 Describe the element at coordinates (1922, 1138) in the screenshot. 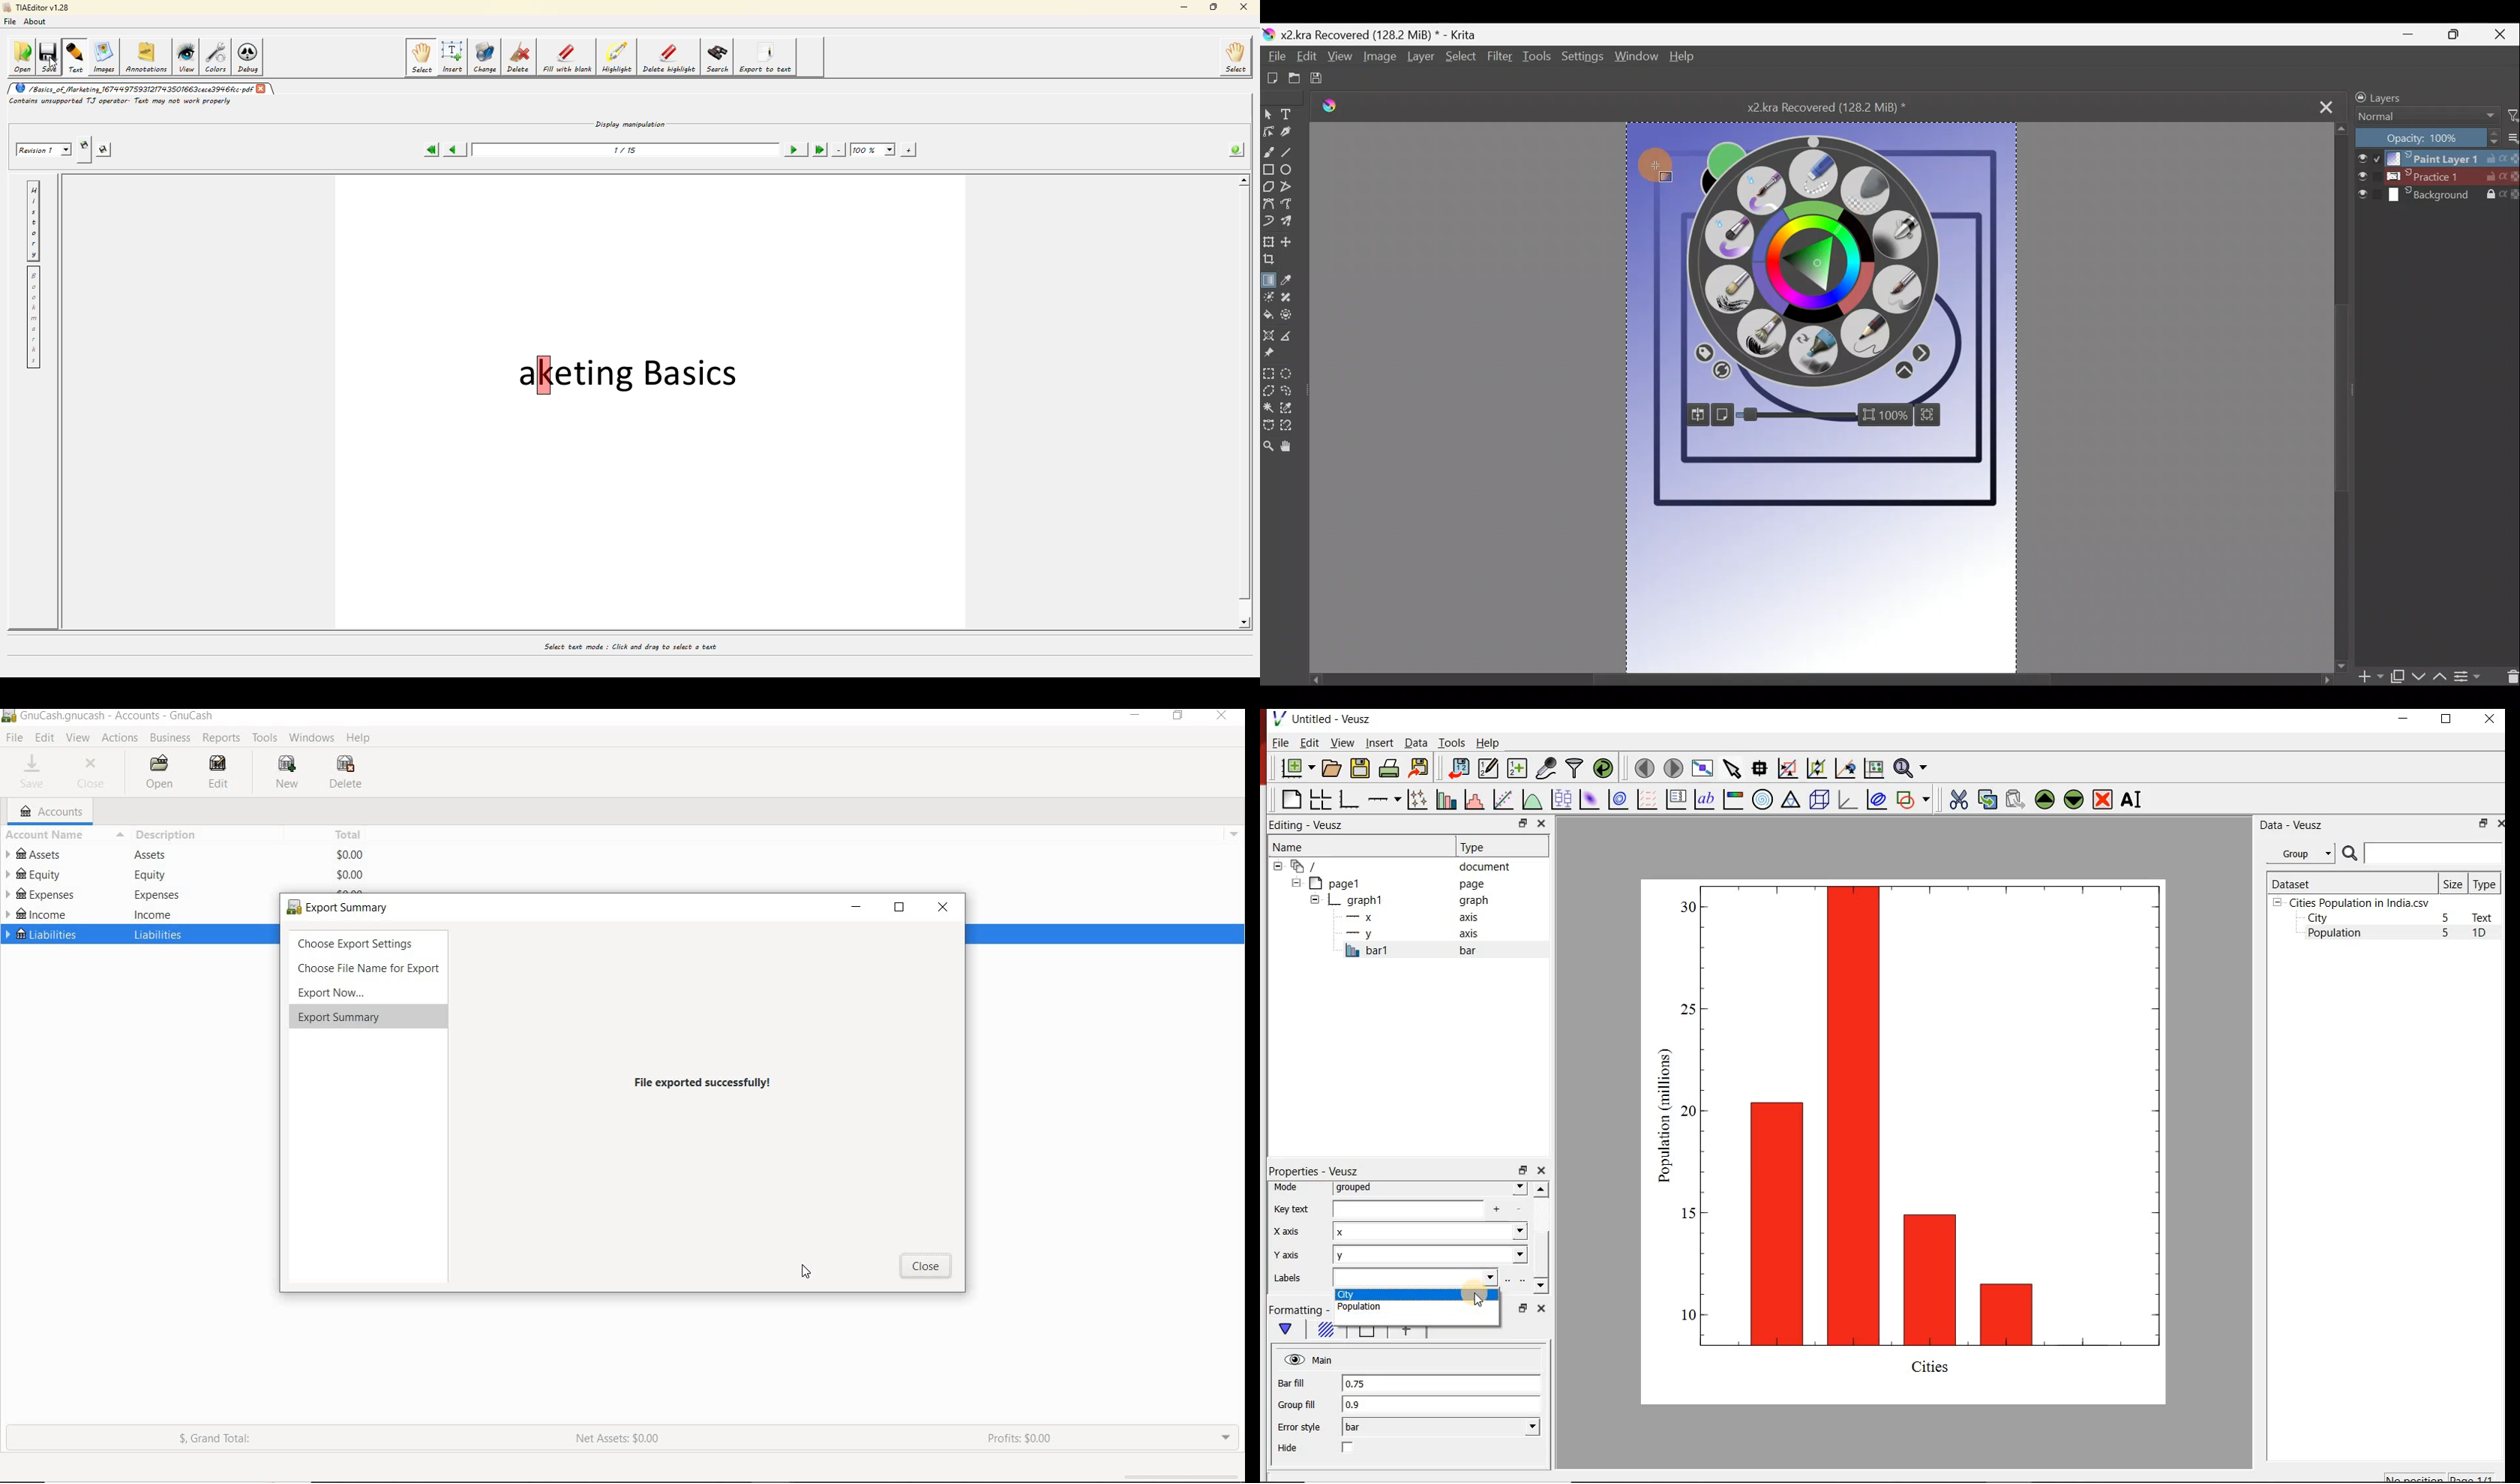

I see `graph1` at that location.